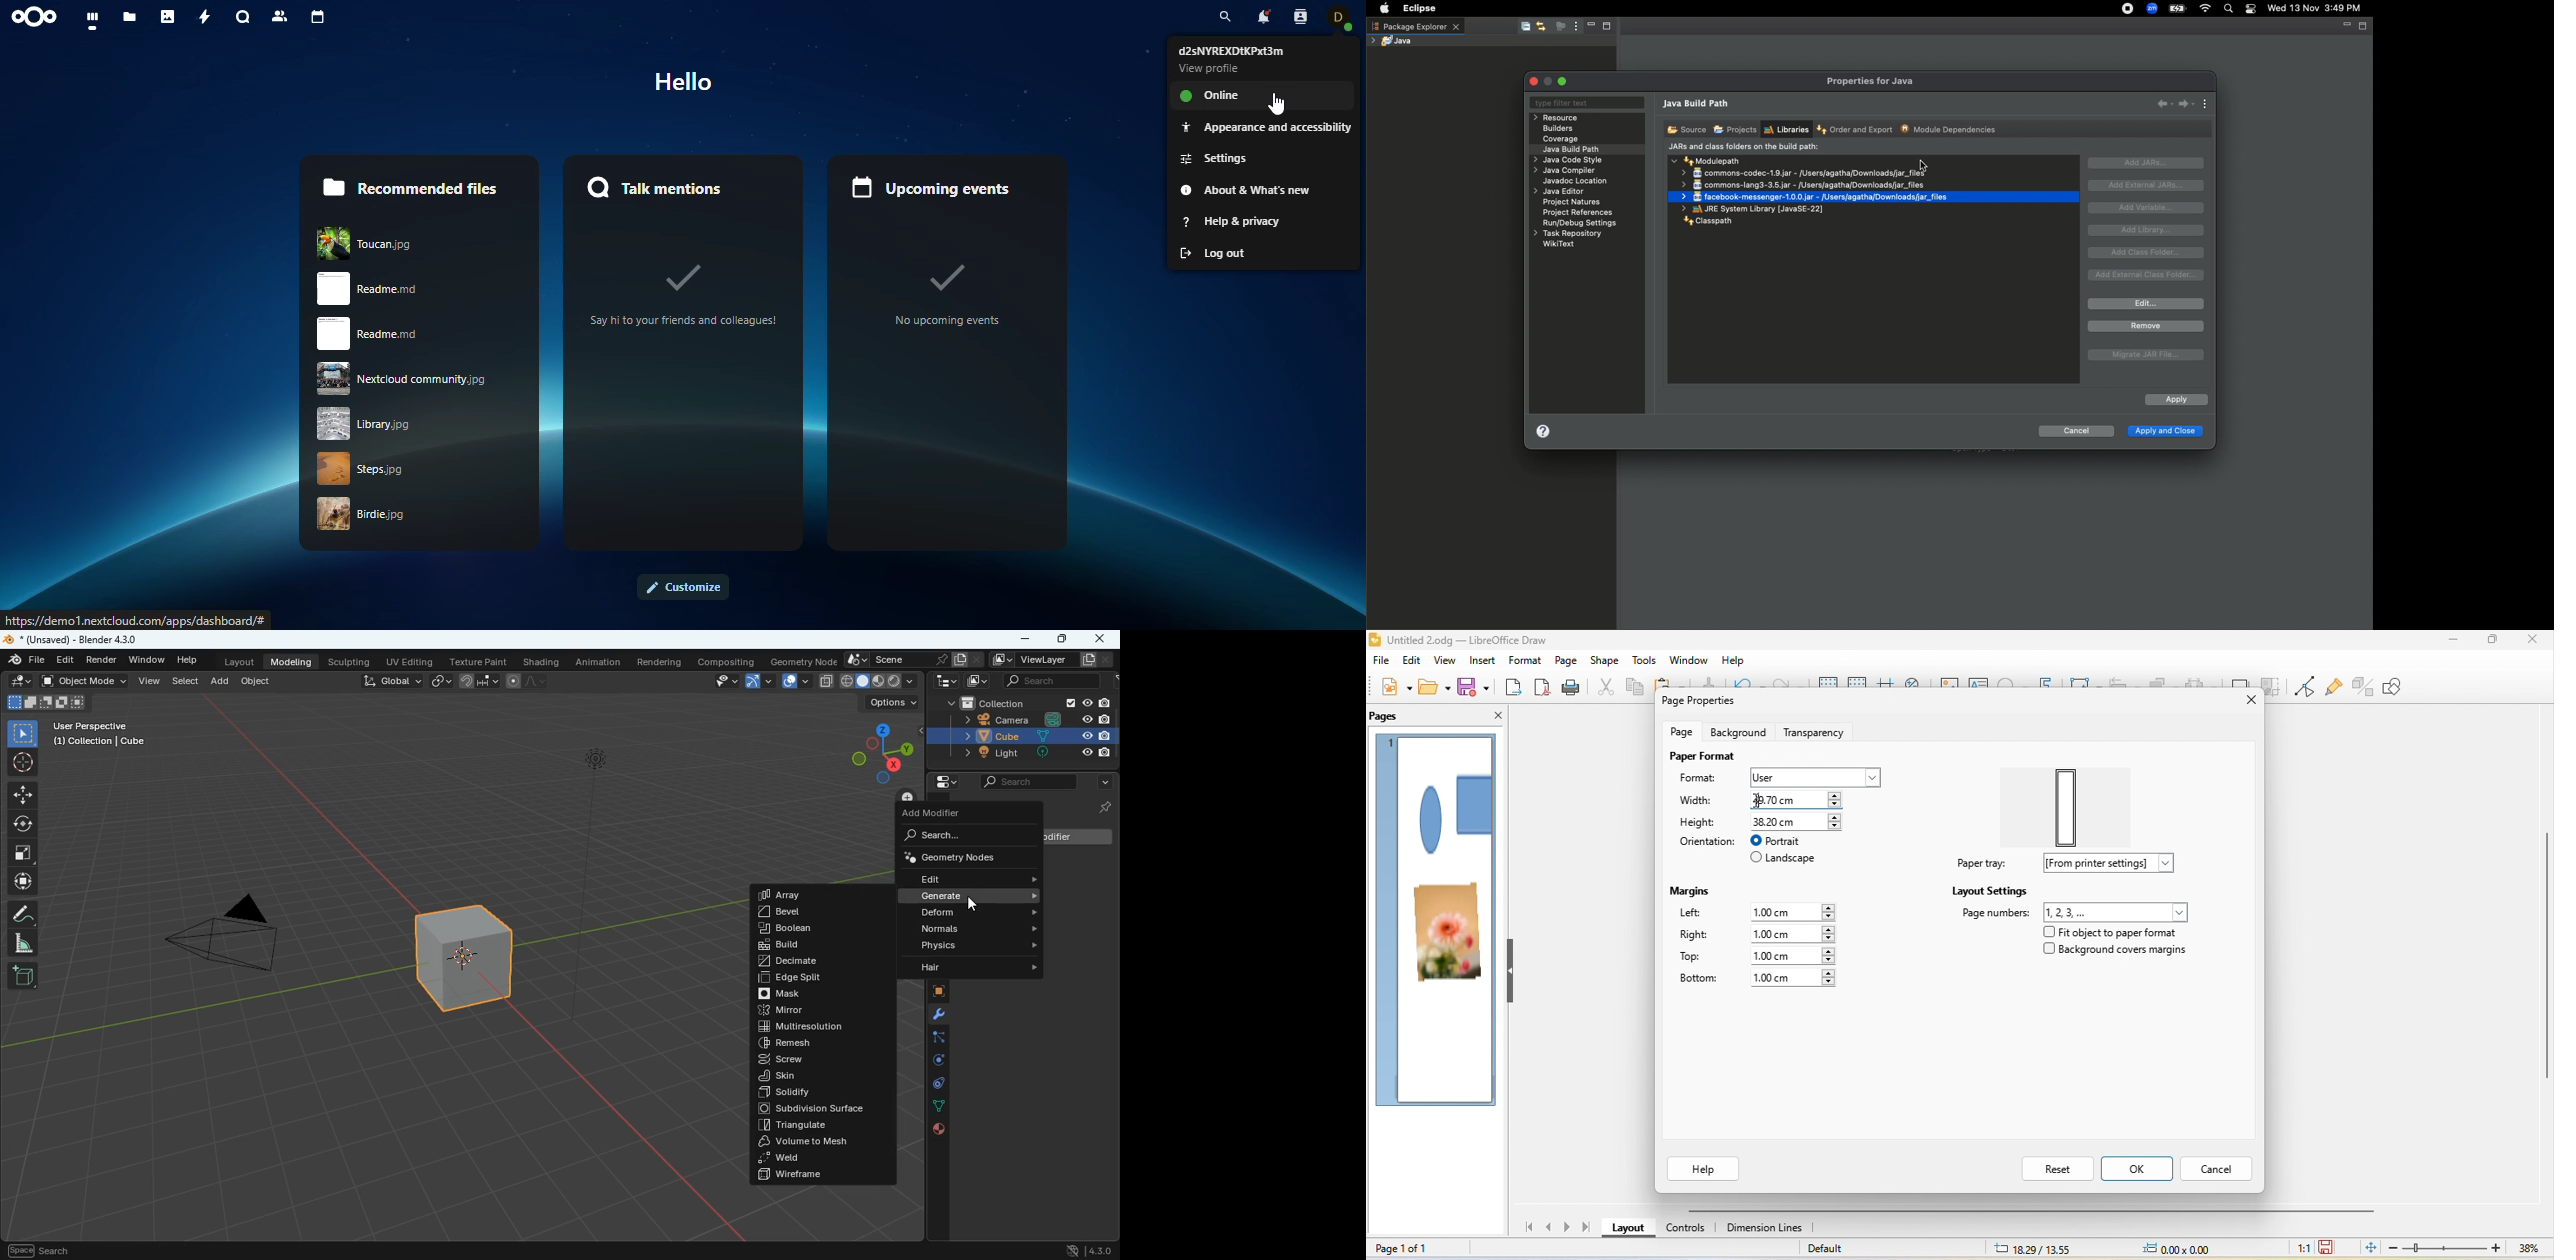 This screenshot has height=1260, width=2576. Describe the element at coordinates (1101, 783) in the screenshot. I see `more` at that location.